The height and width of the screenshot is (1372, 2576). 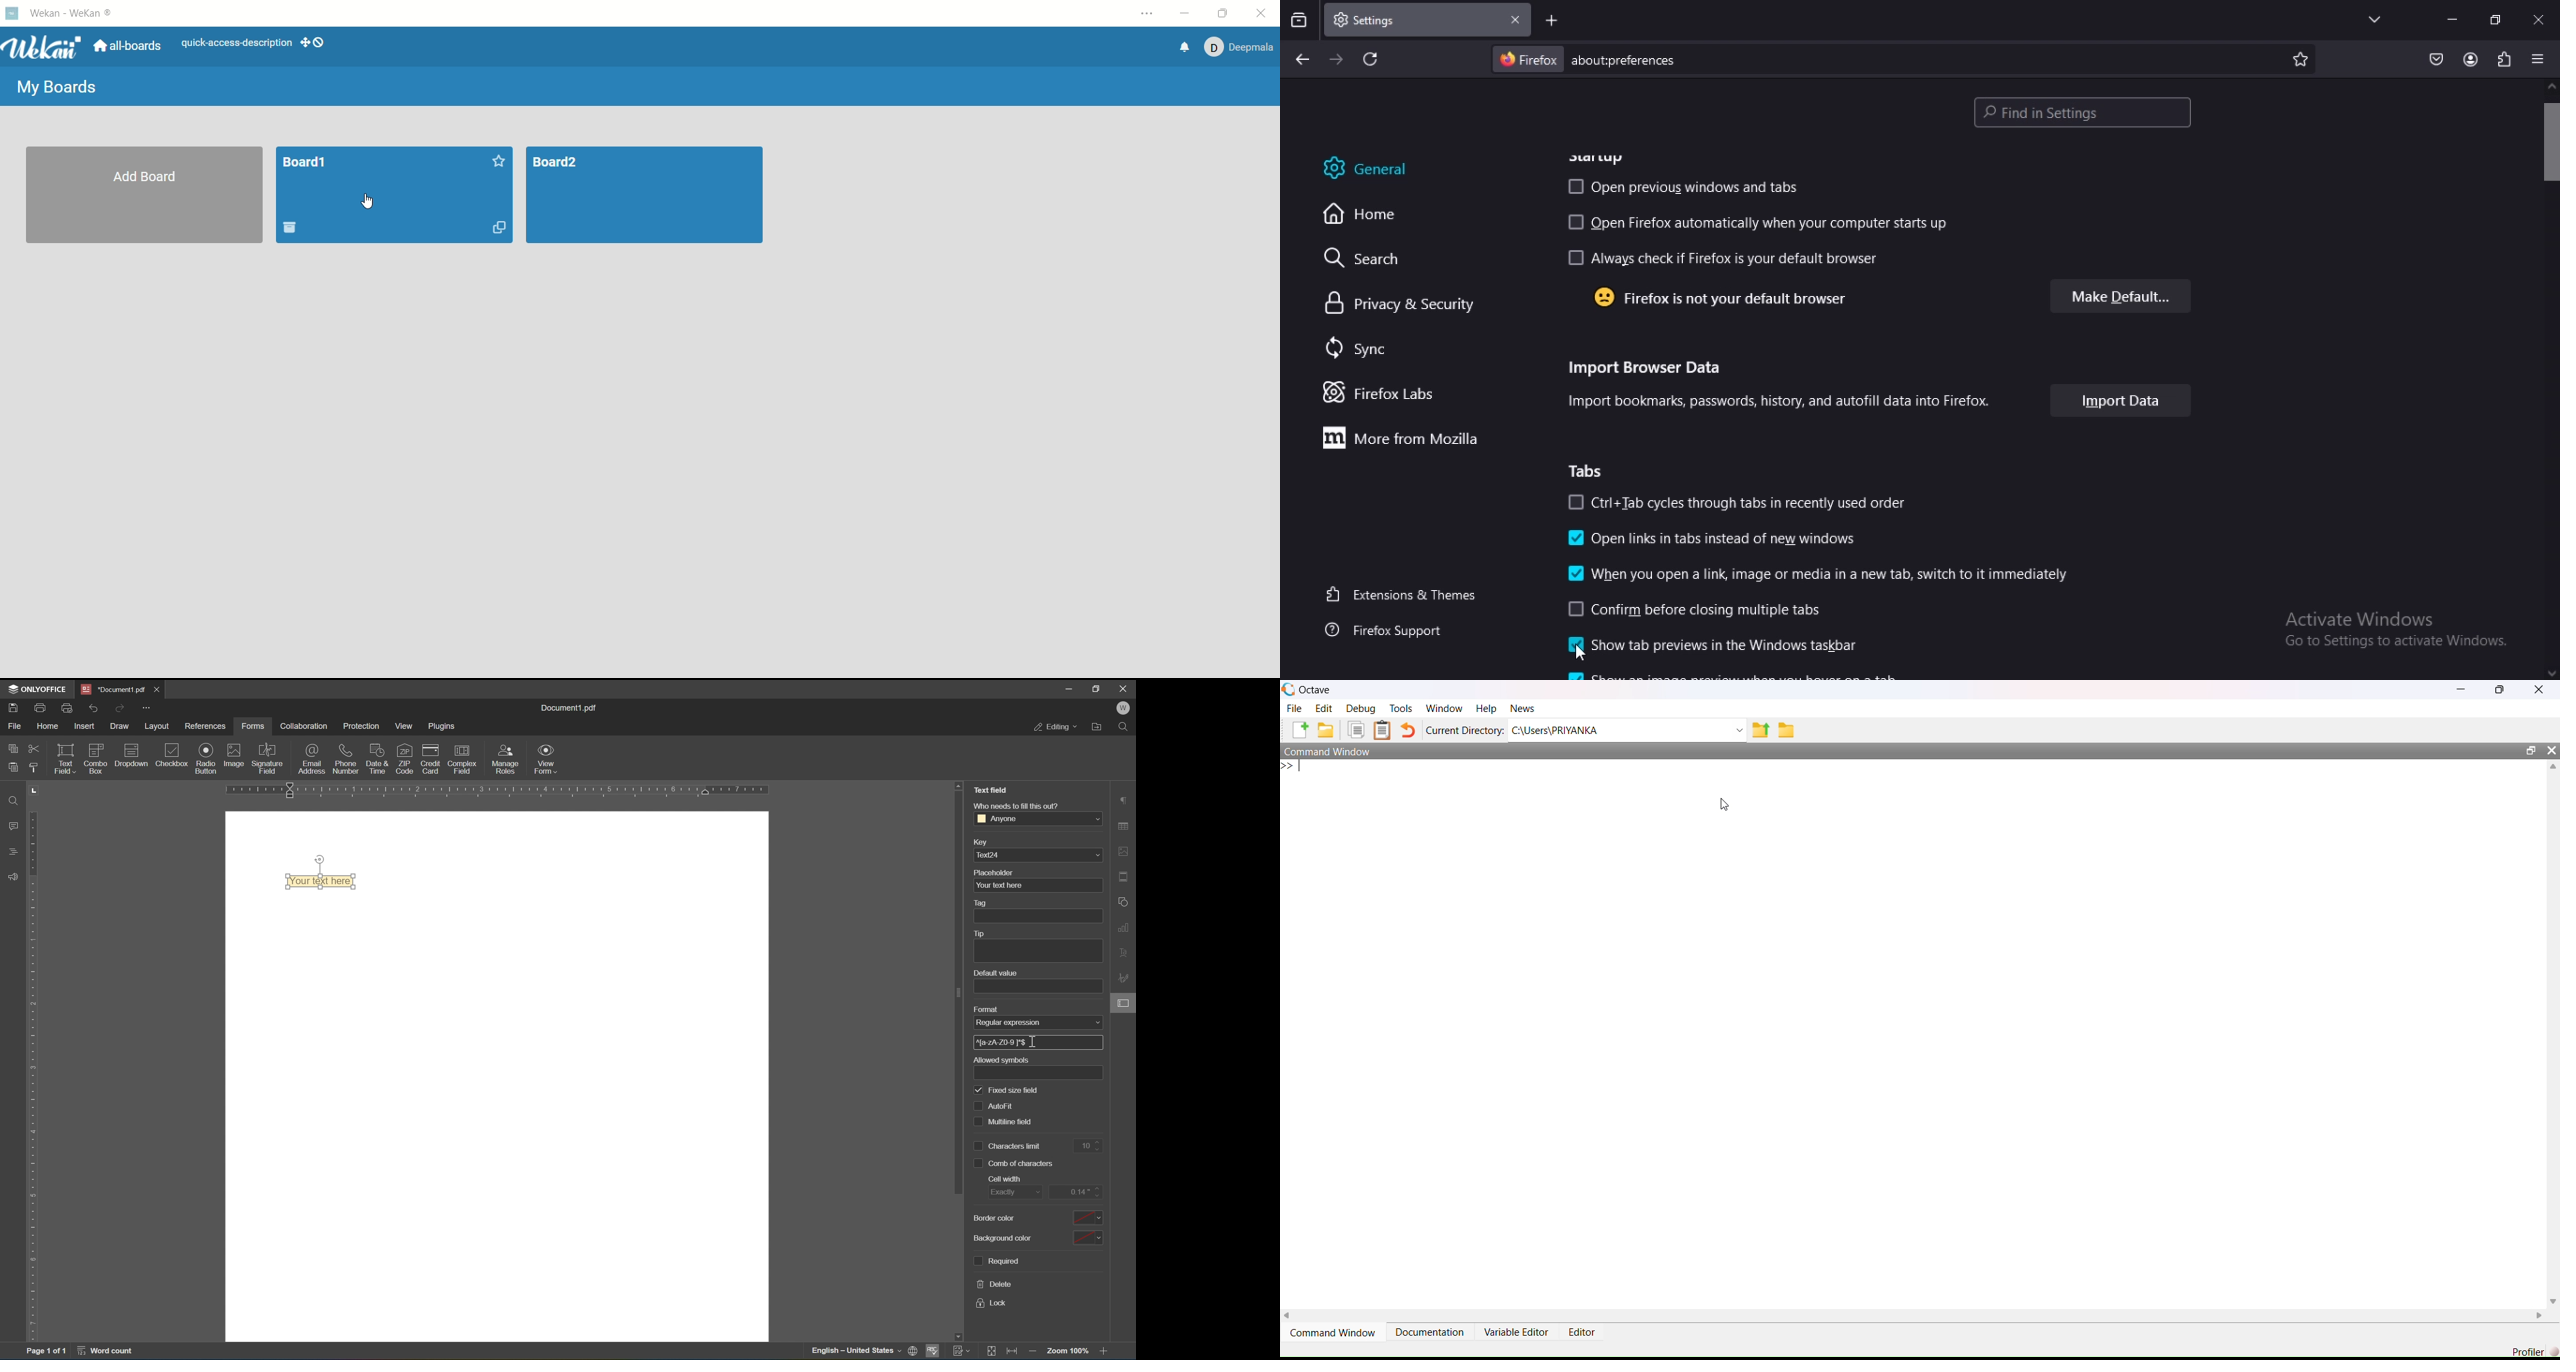 I want to click on close, so click(x=2538, y=22).